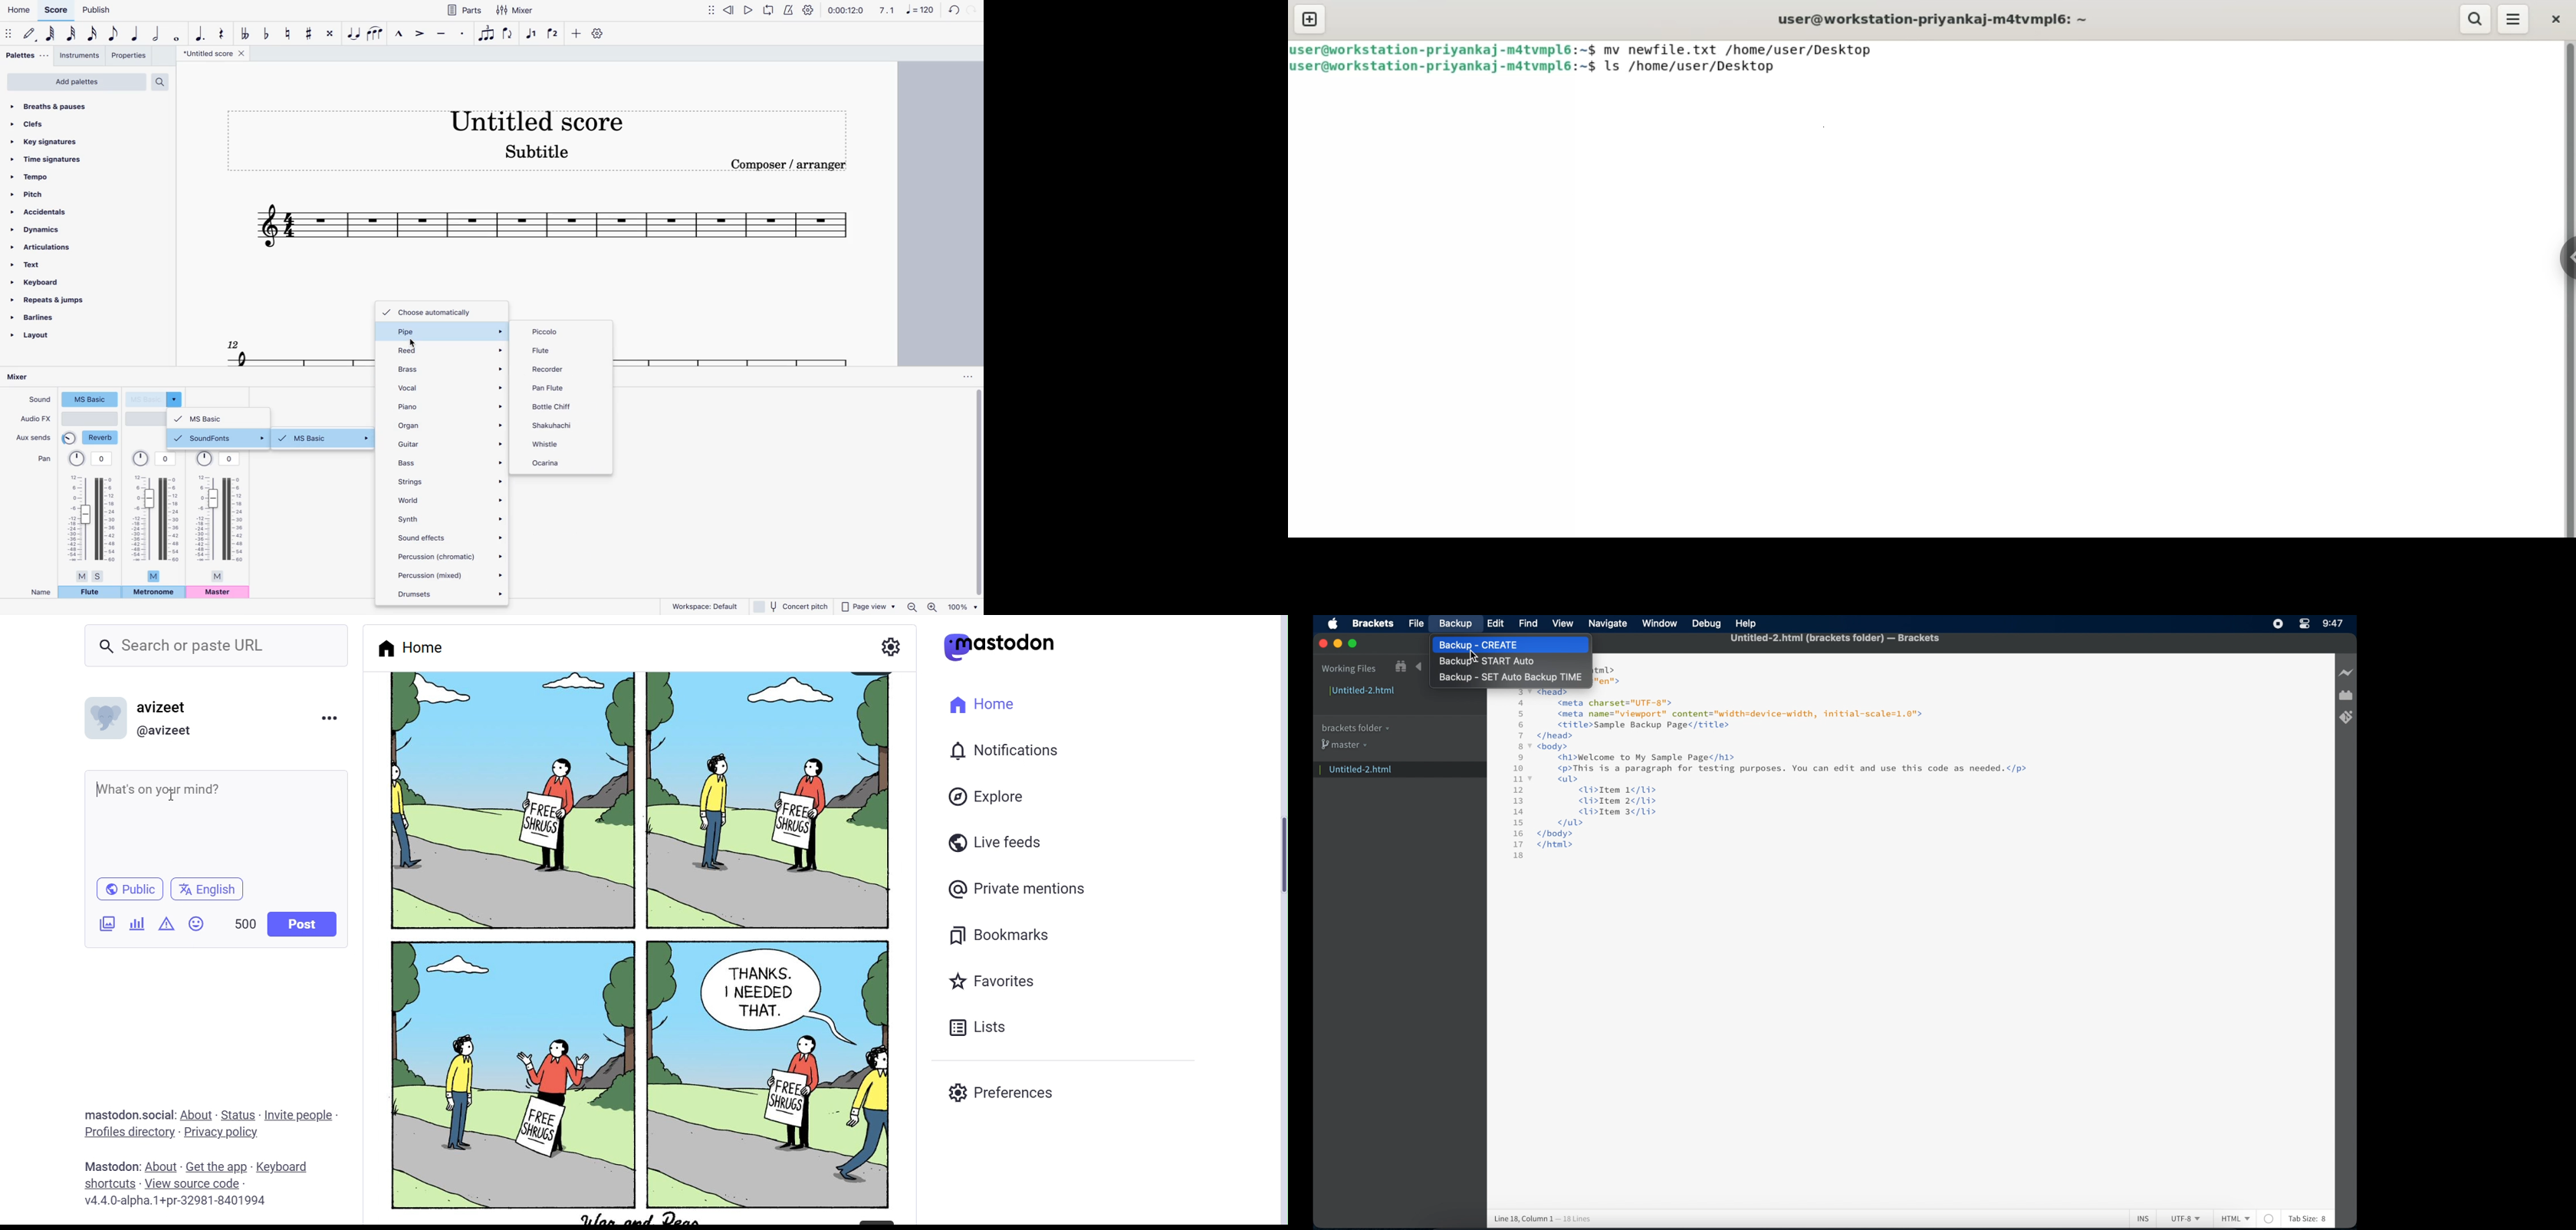 This screenshot has height=1232, width=2576. Describe the element at coordinates (557, 405) in the screenshot. I see `bottle chiff` at that location.